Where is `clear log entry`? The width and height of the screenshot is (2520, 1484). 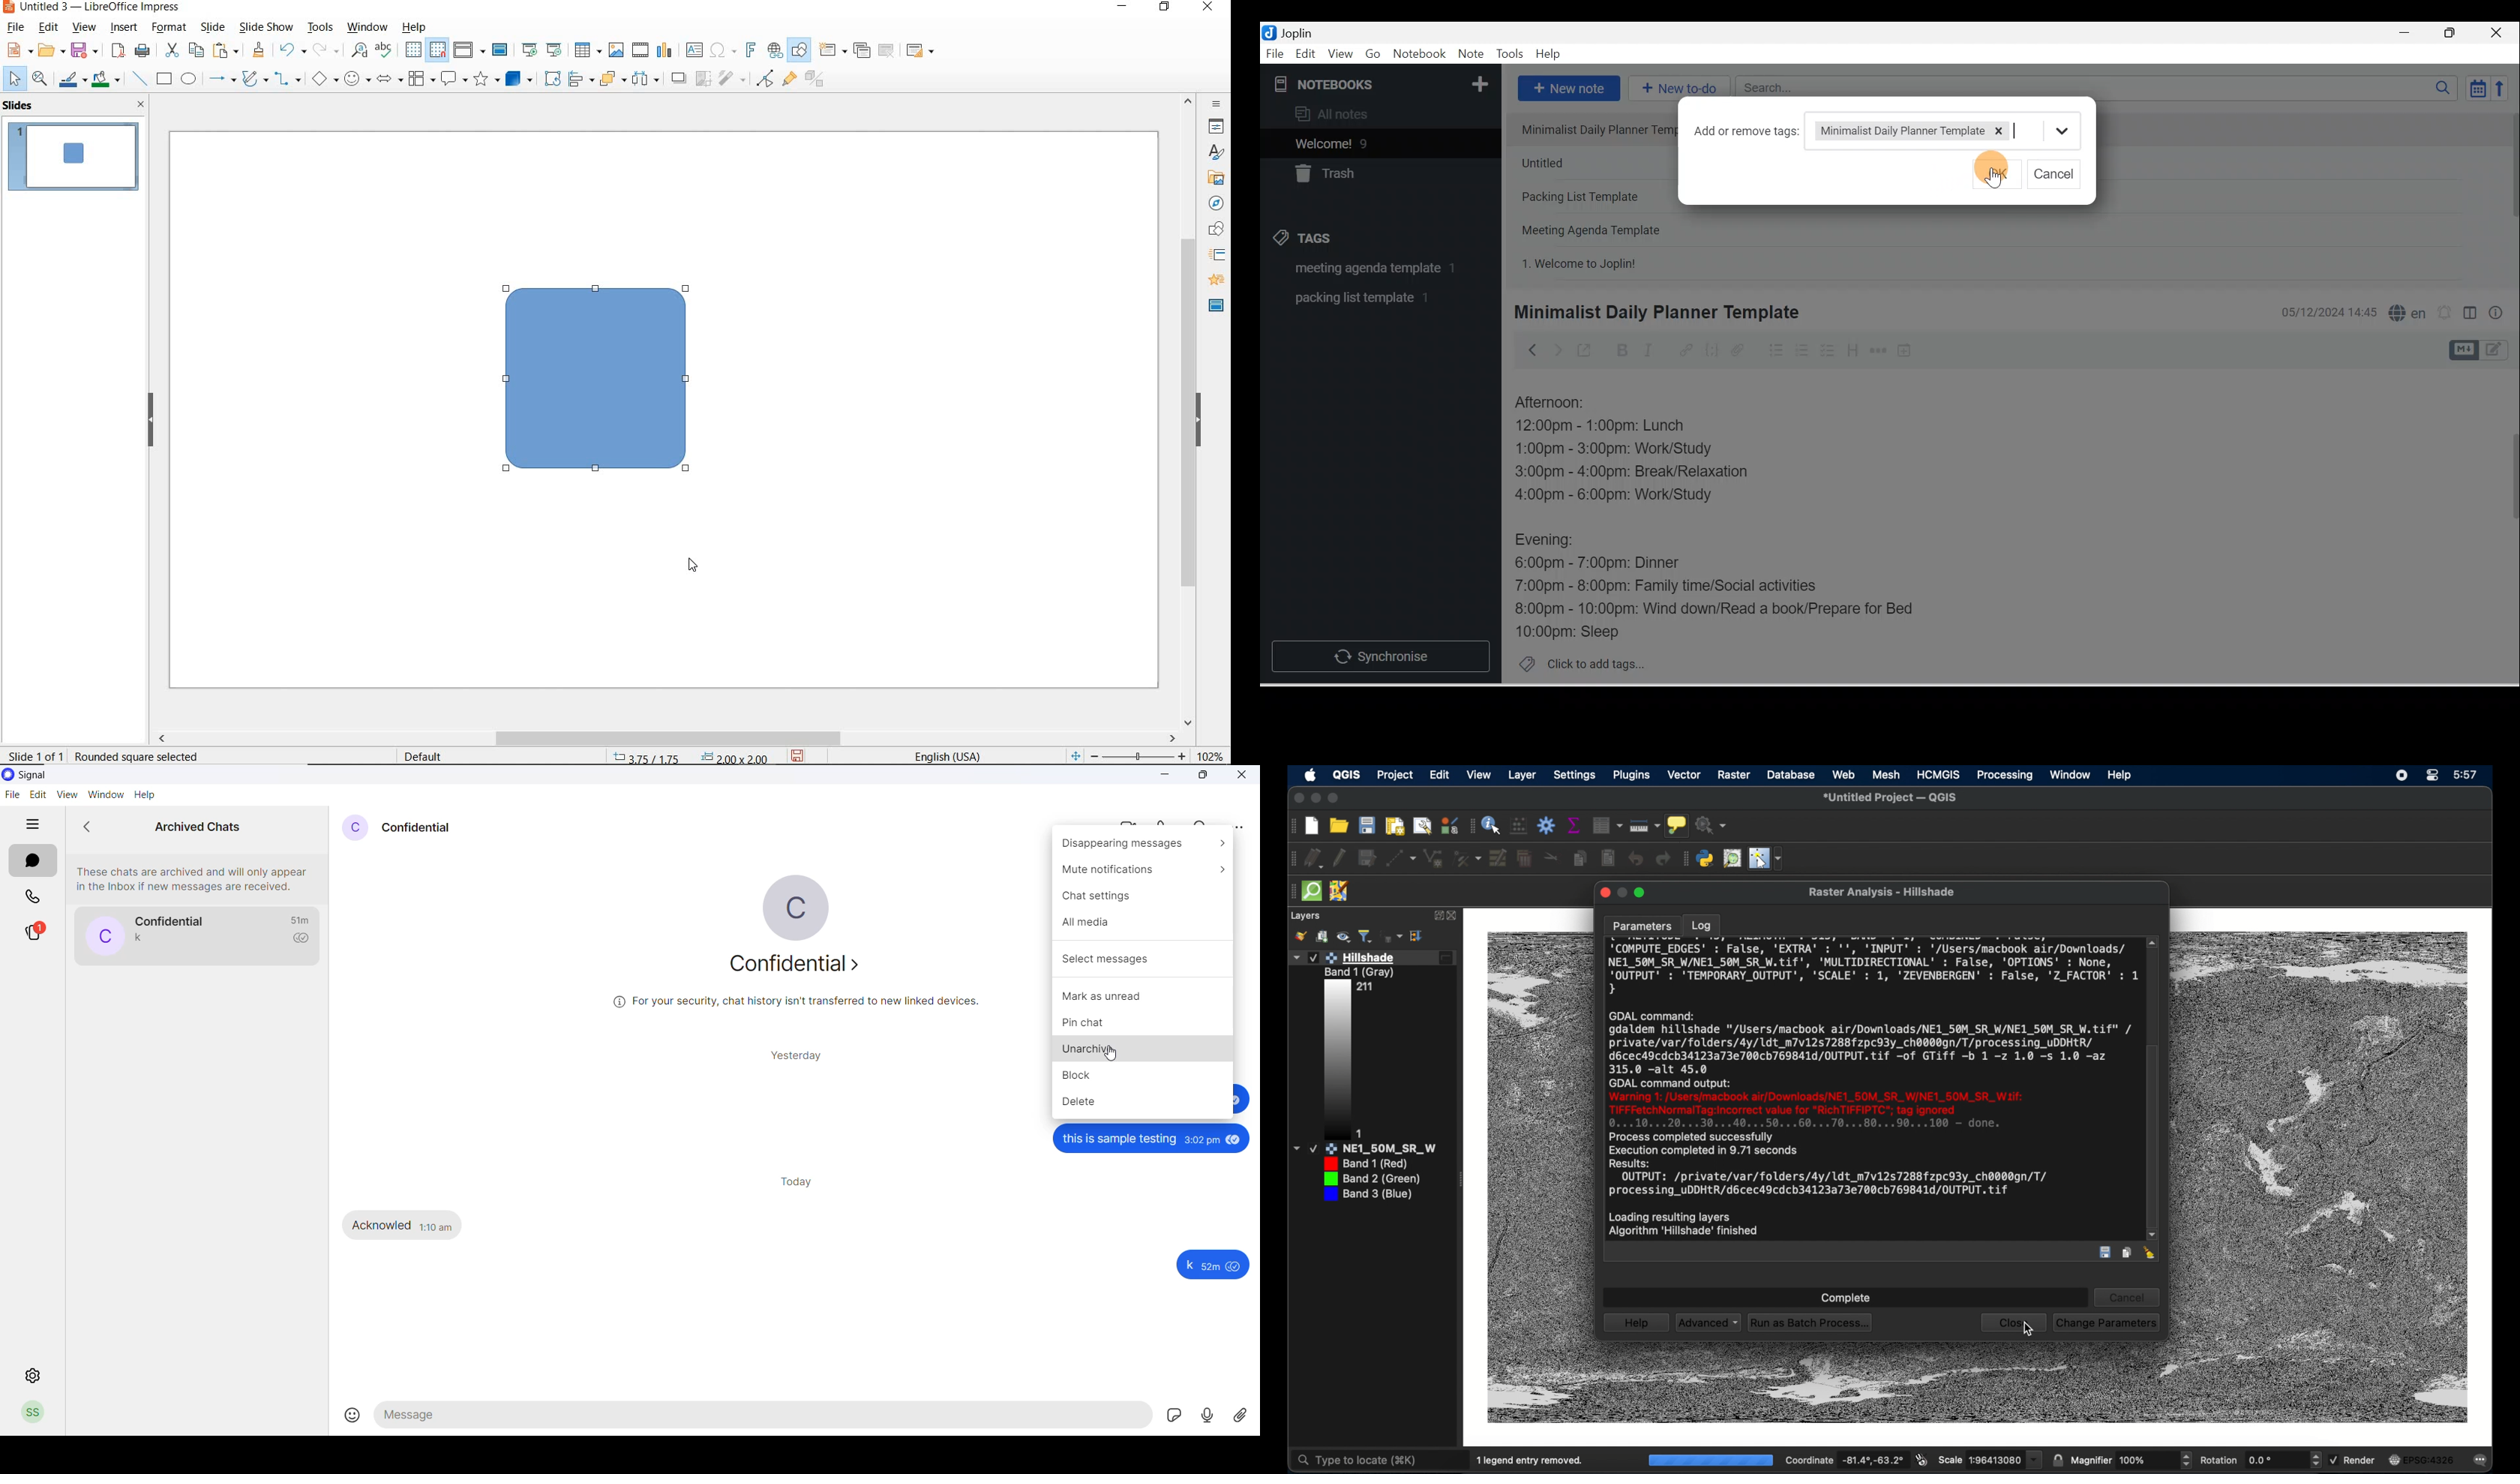
clear log entry is located at coordinates (2149, 1253).